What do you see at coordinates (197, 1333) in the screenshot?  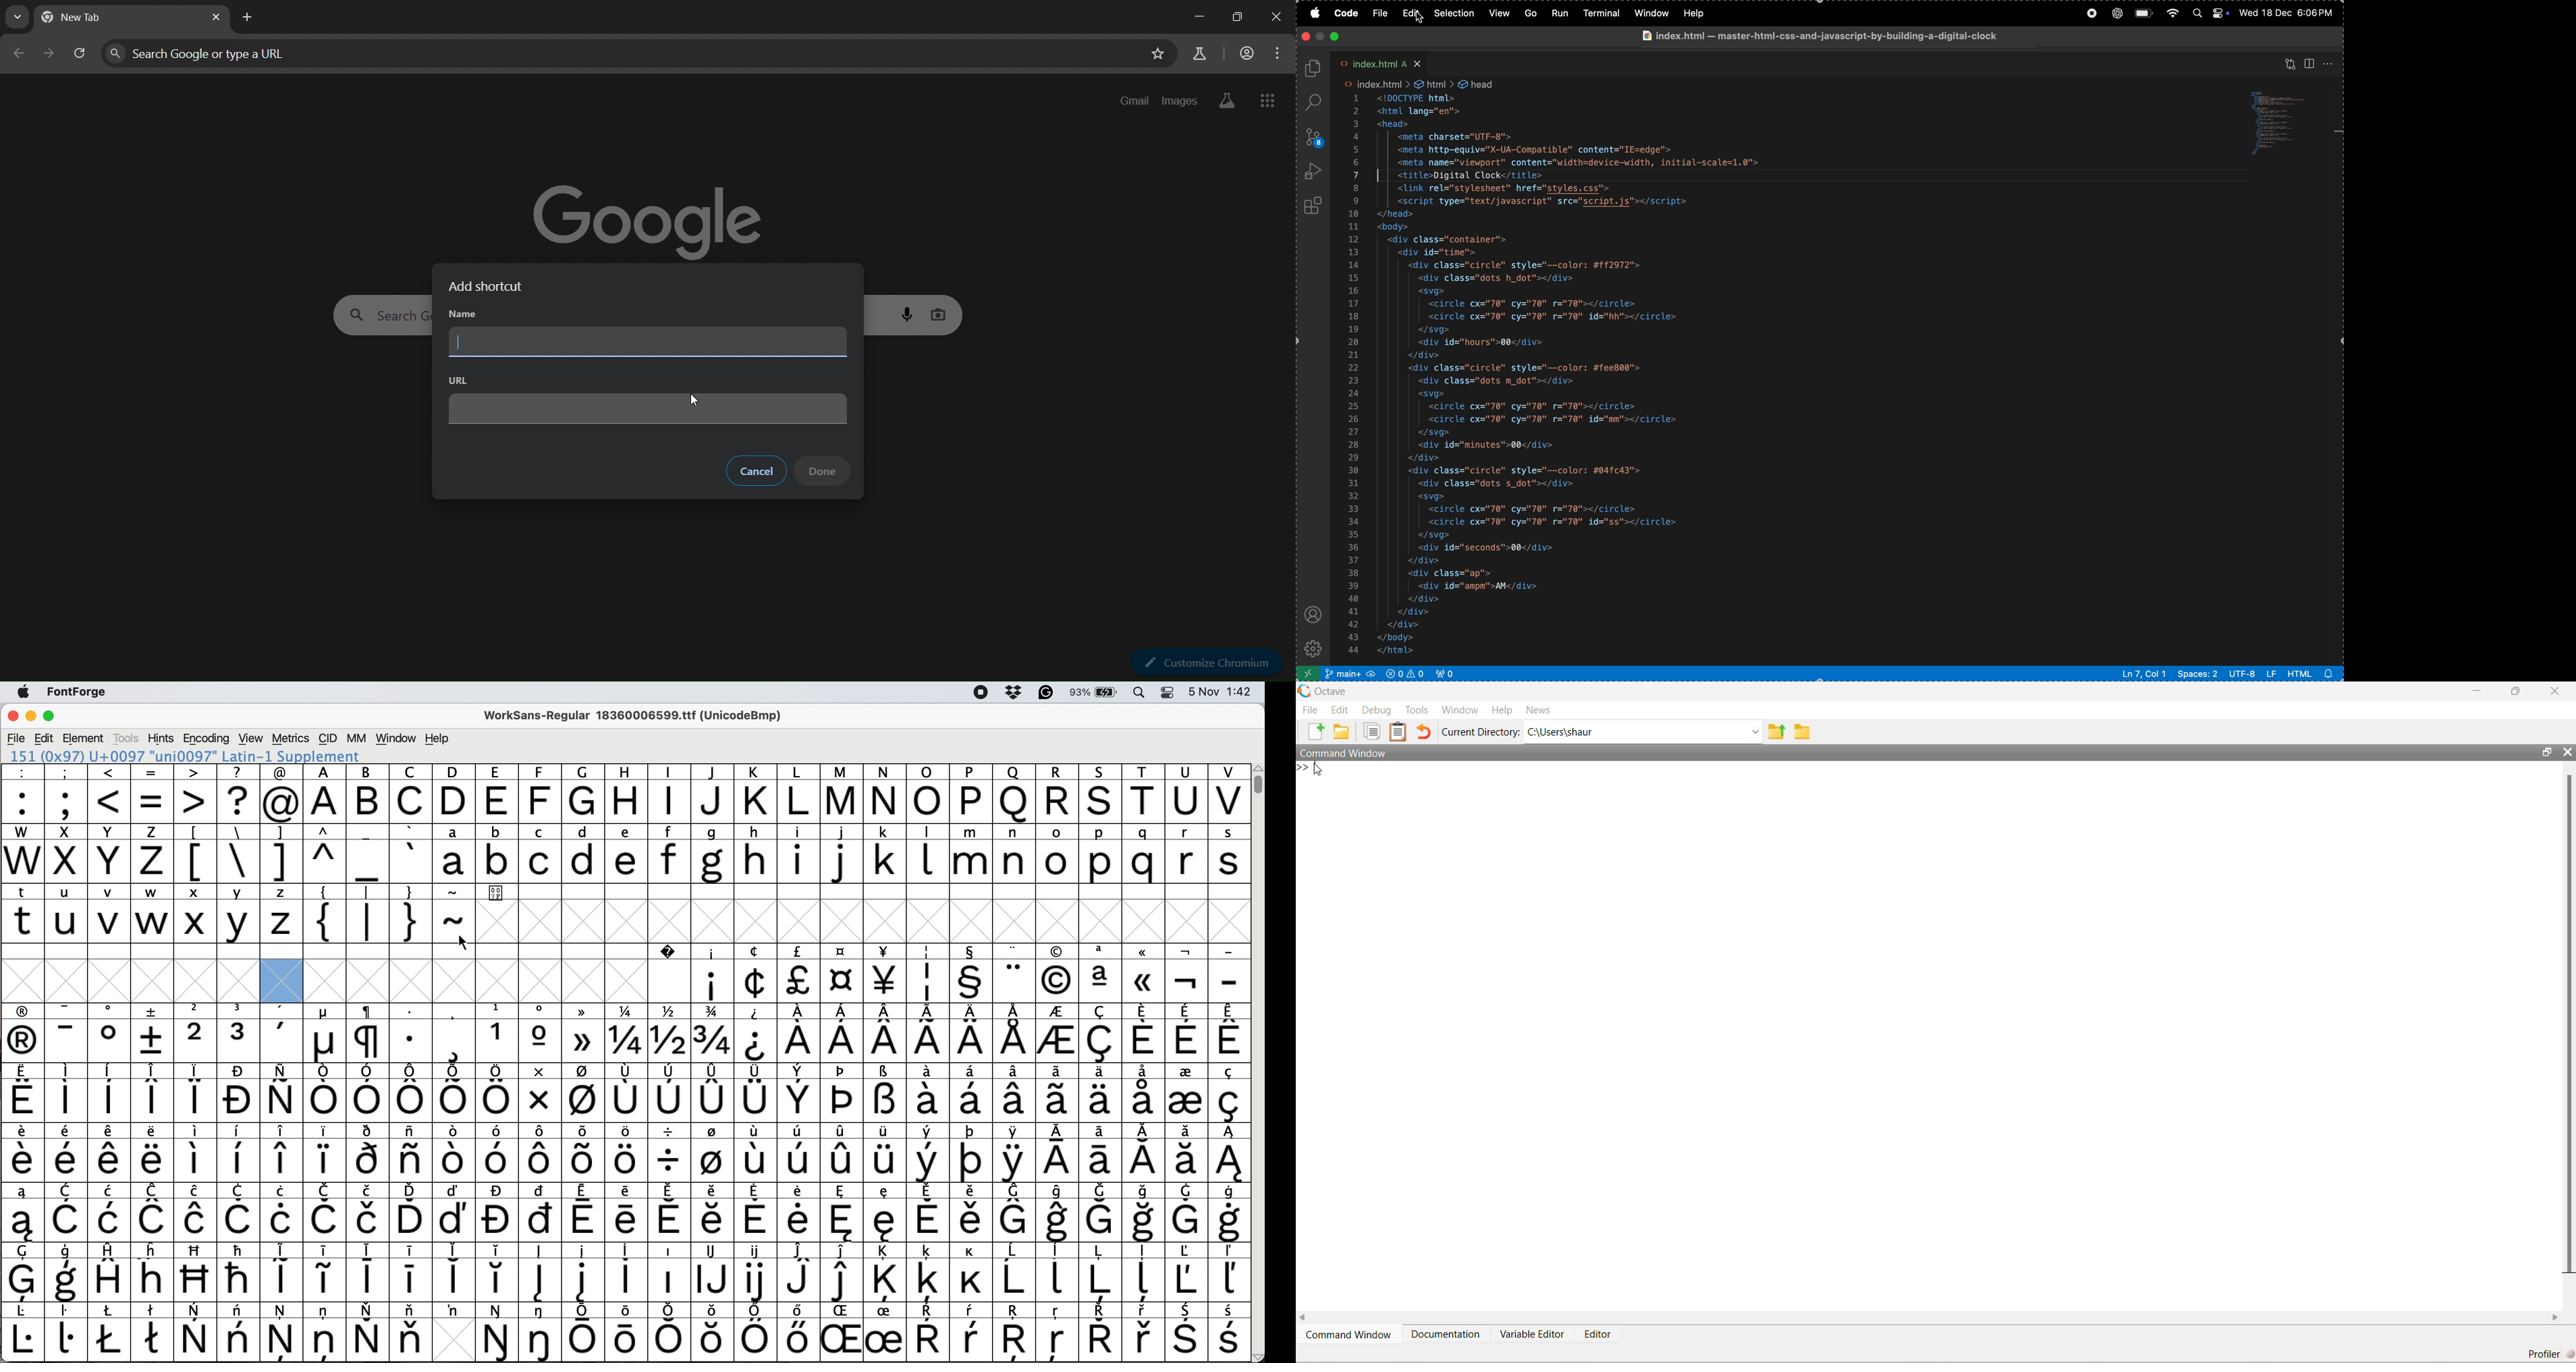 I see `symbol` at bounding box center [197, 1333].